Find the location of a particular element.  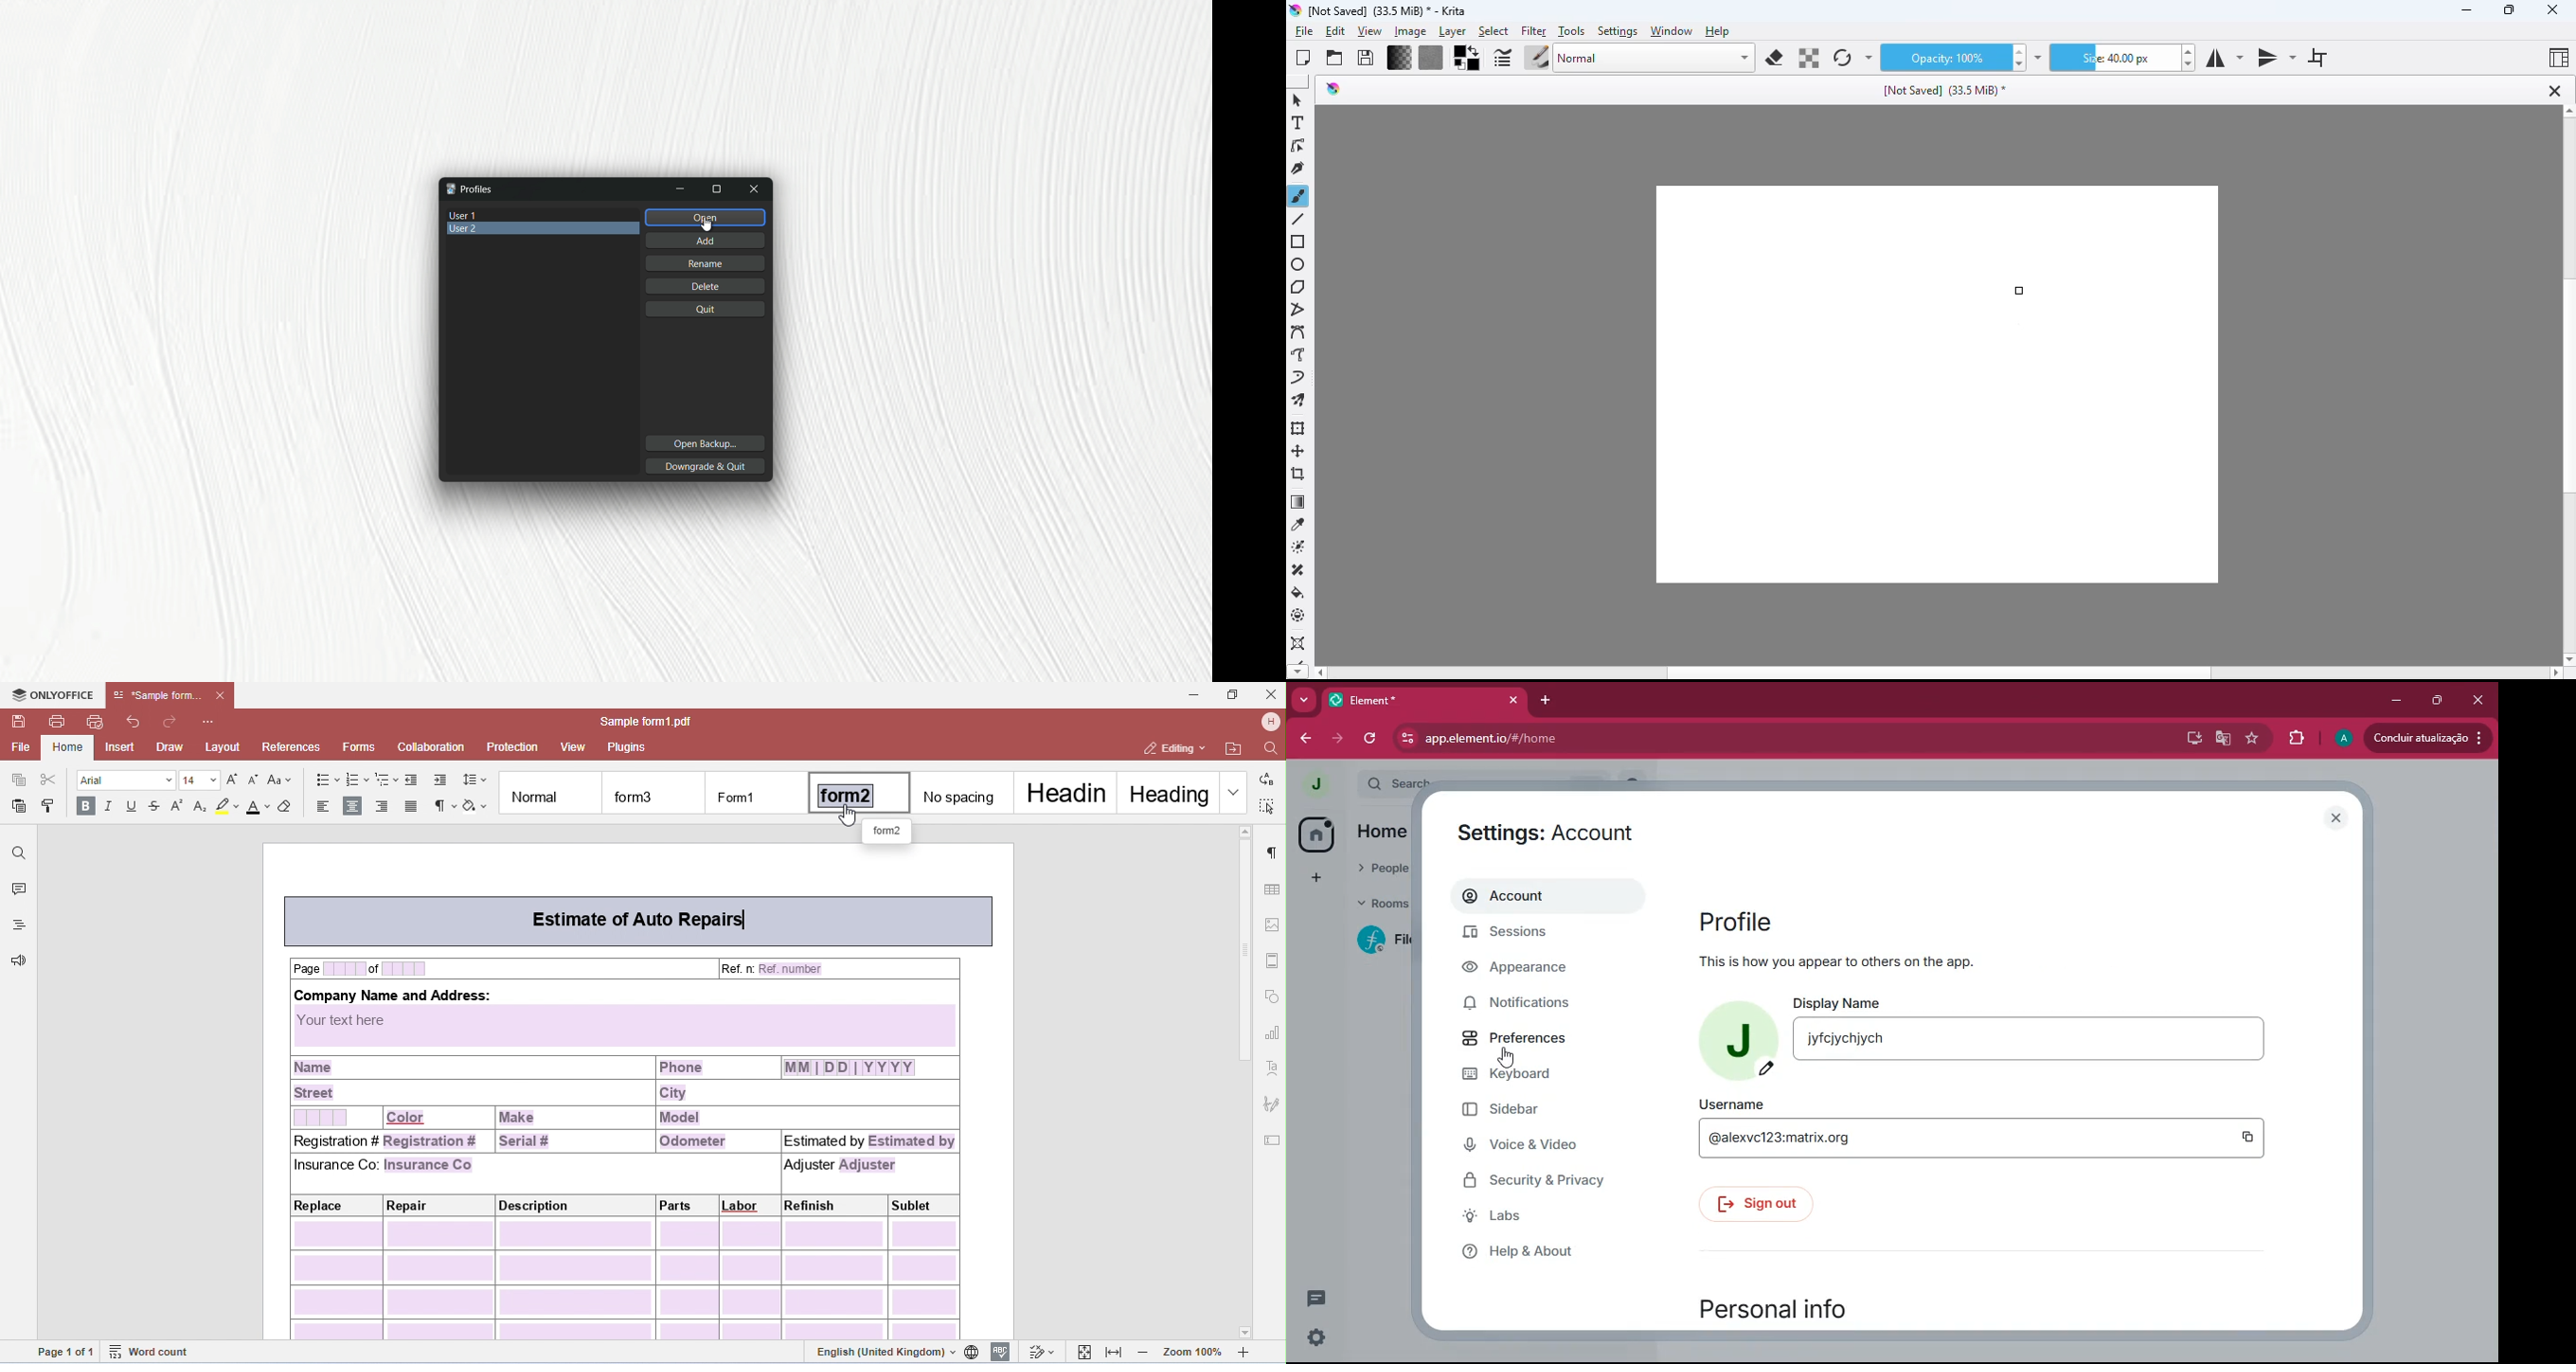

Scroll Up is located at coordinates (2568, 112).